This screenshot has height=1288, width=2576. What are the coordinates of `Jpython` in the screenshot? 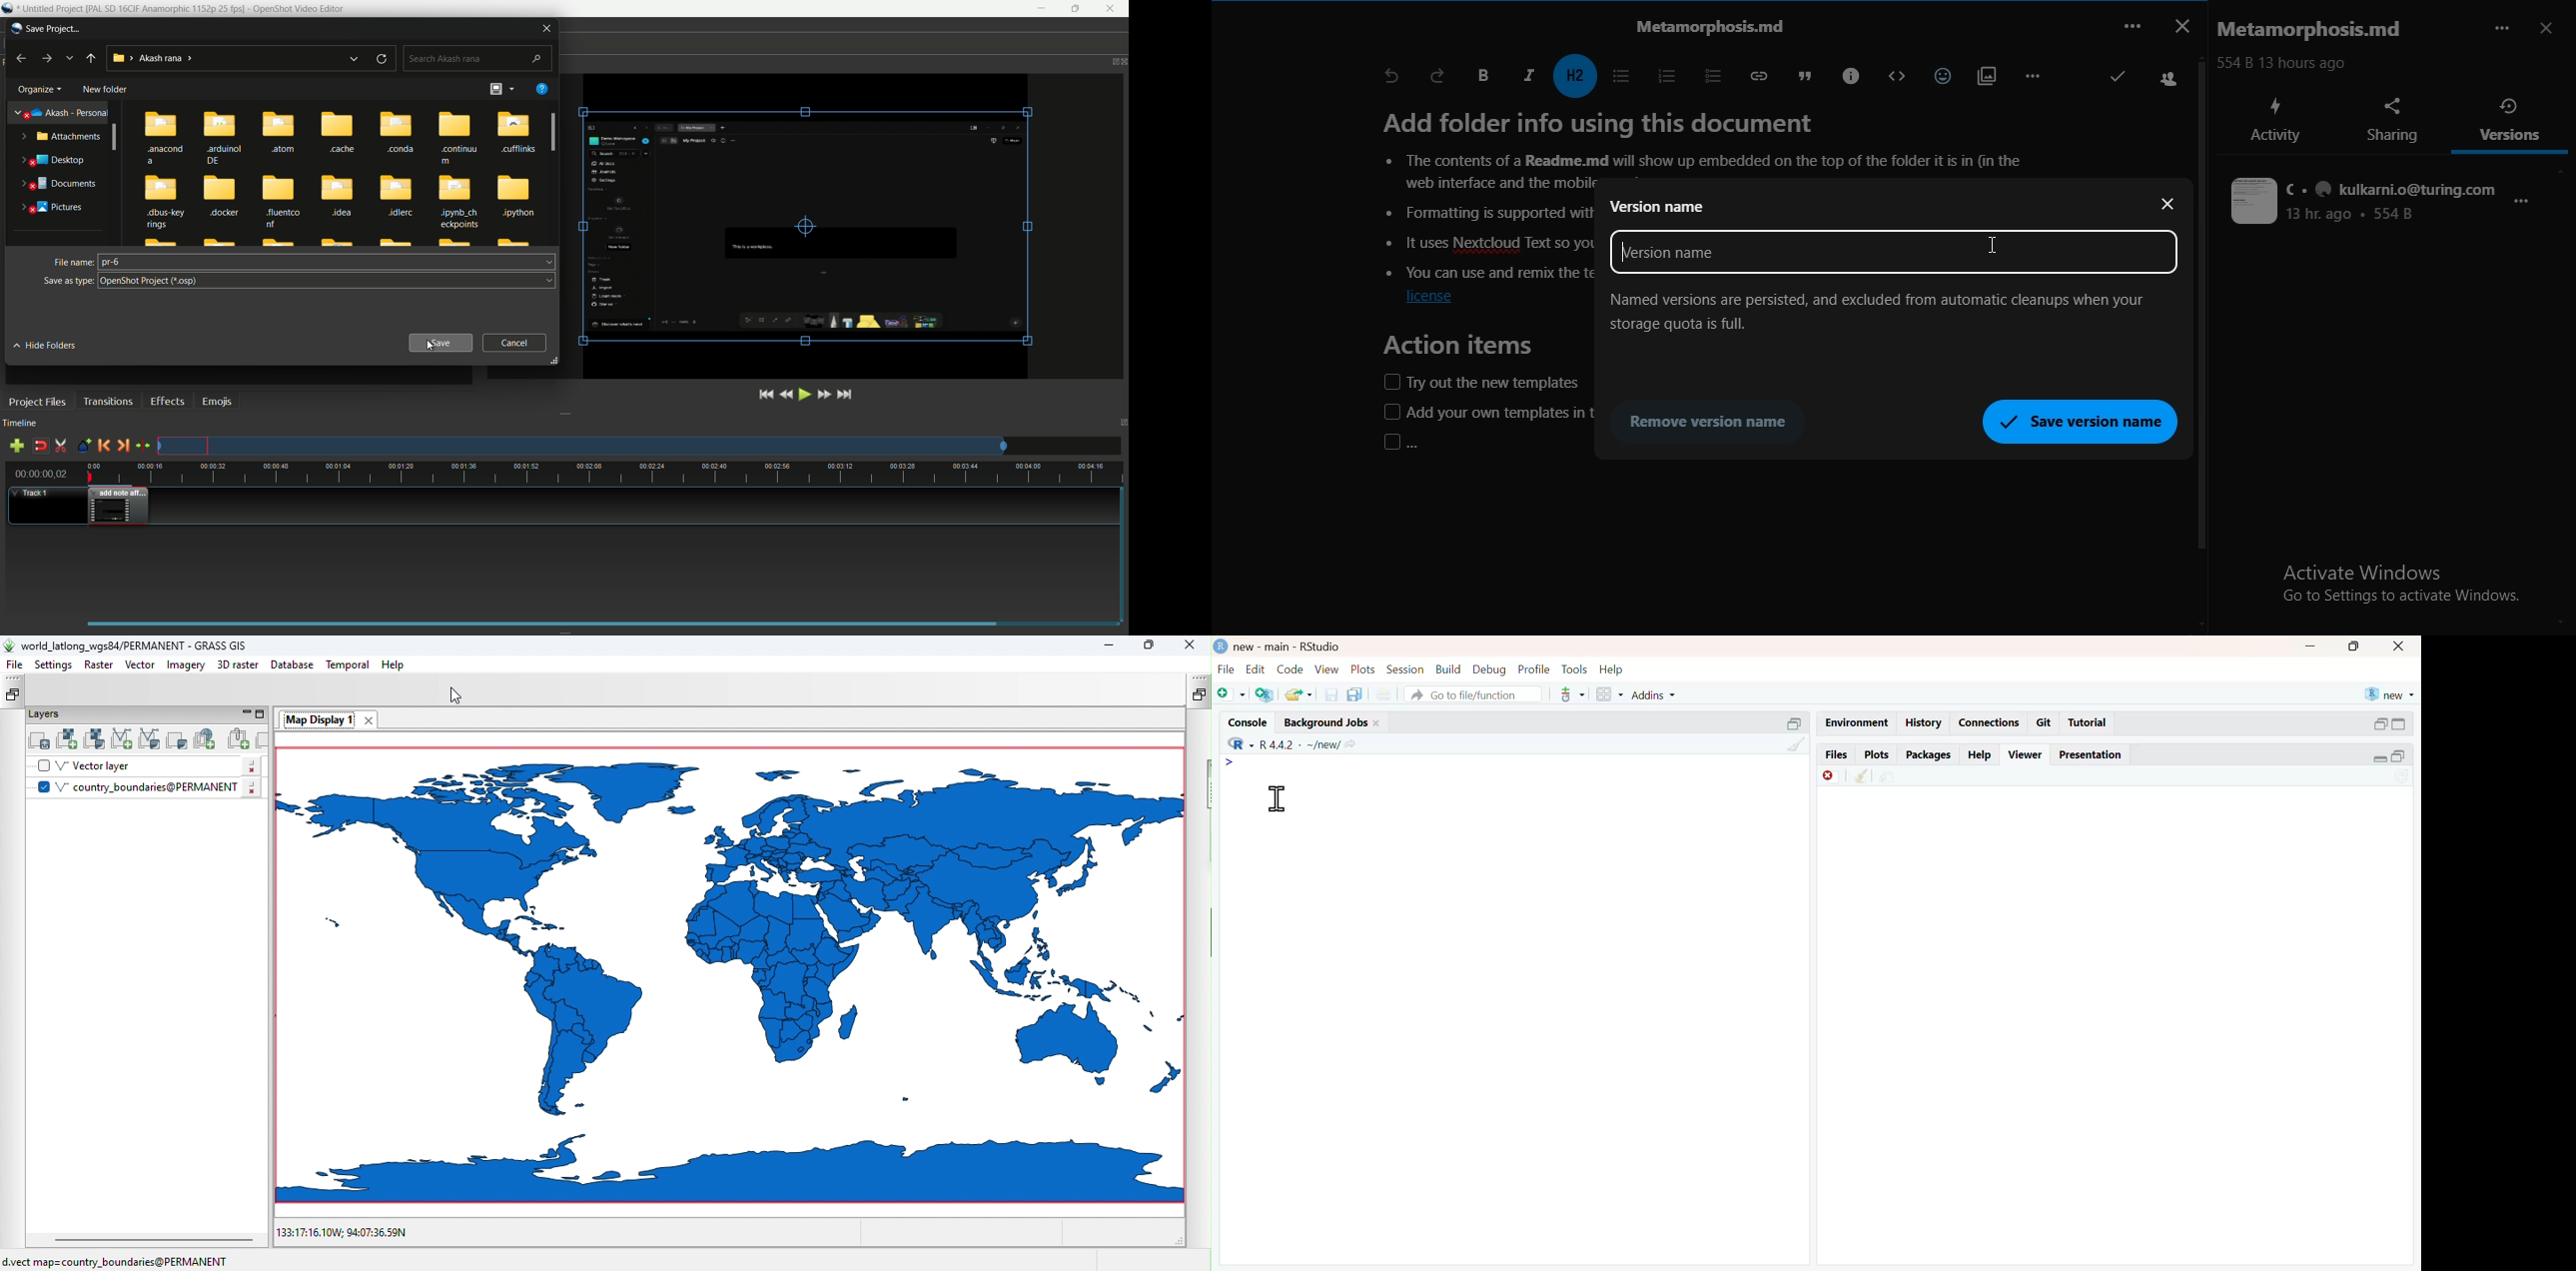 It's located at (518, 198).